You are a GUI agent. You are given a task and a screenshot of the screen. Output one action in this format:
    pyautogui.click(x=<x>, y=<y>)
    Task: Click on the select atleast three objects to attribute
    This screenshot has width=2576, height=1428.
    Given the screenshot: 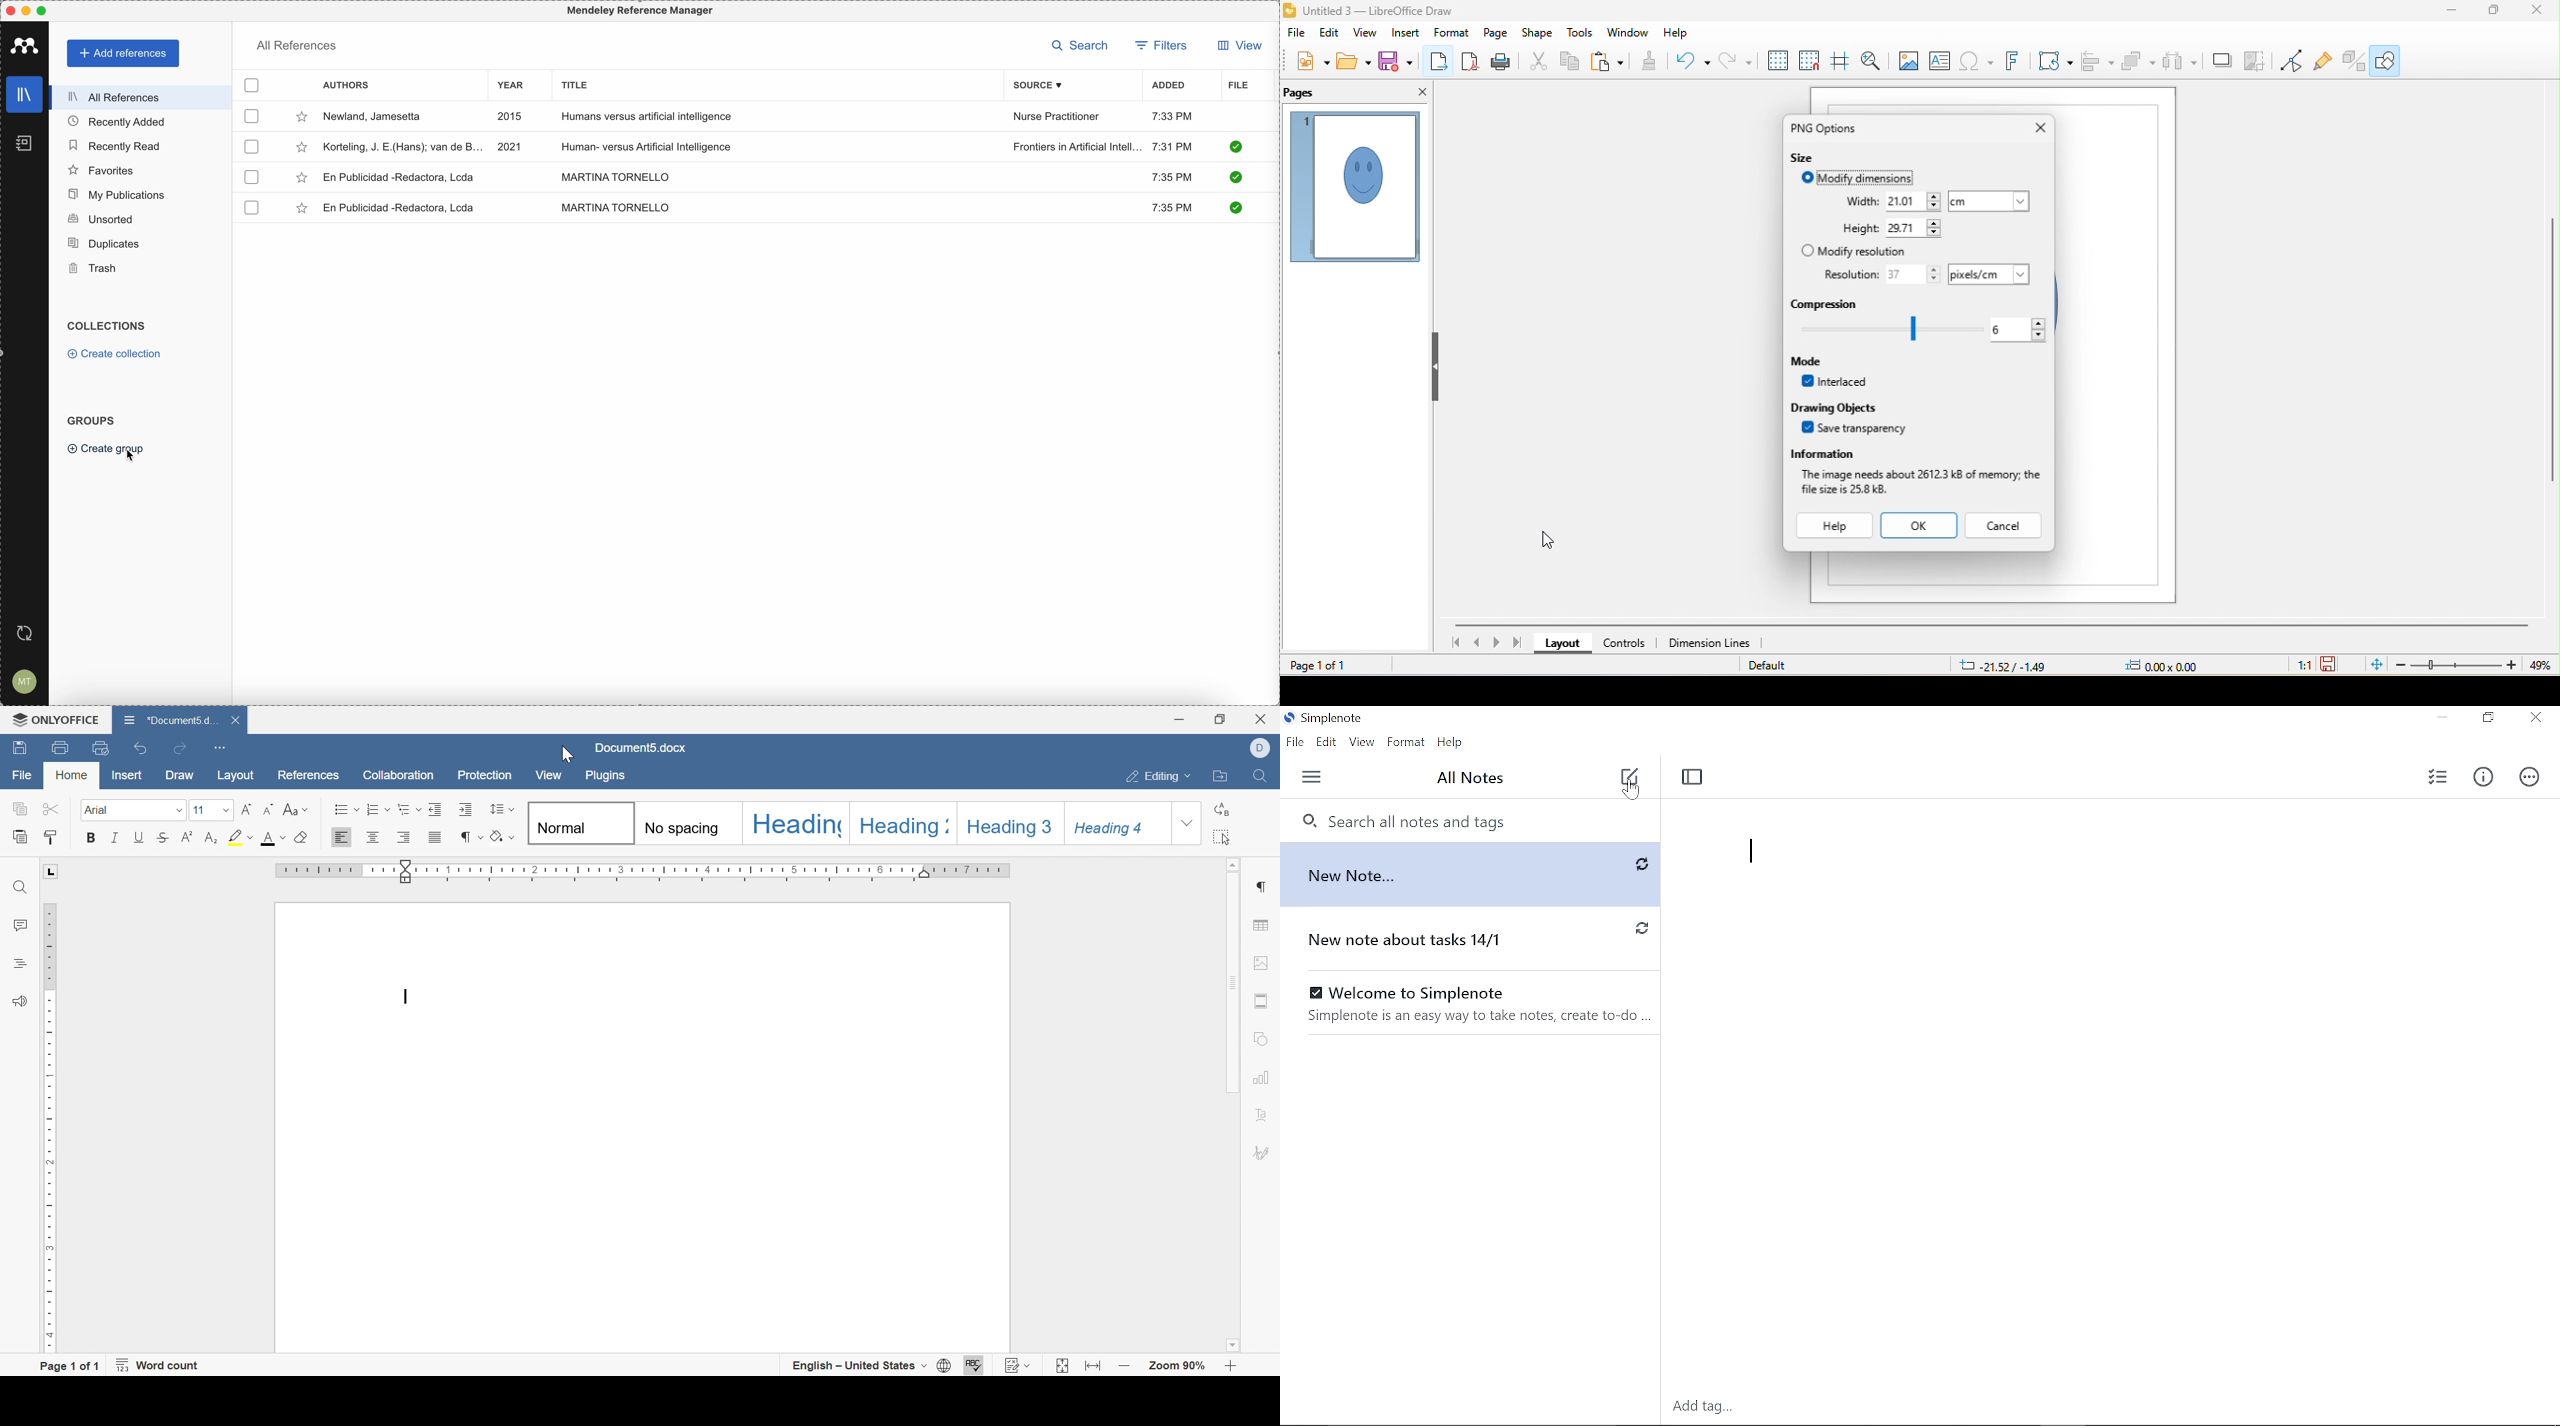 What is the action you would take?
    pyautogui.click(x=2180, y=62)
    